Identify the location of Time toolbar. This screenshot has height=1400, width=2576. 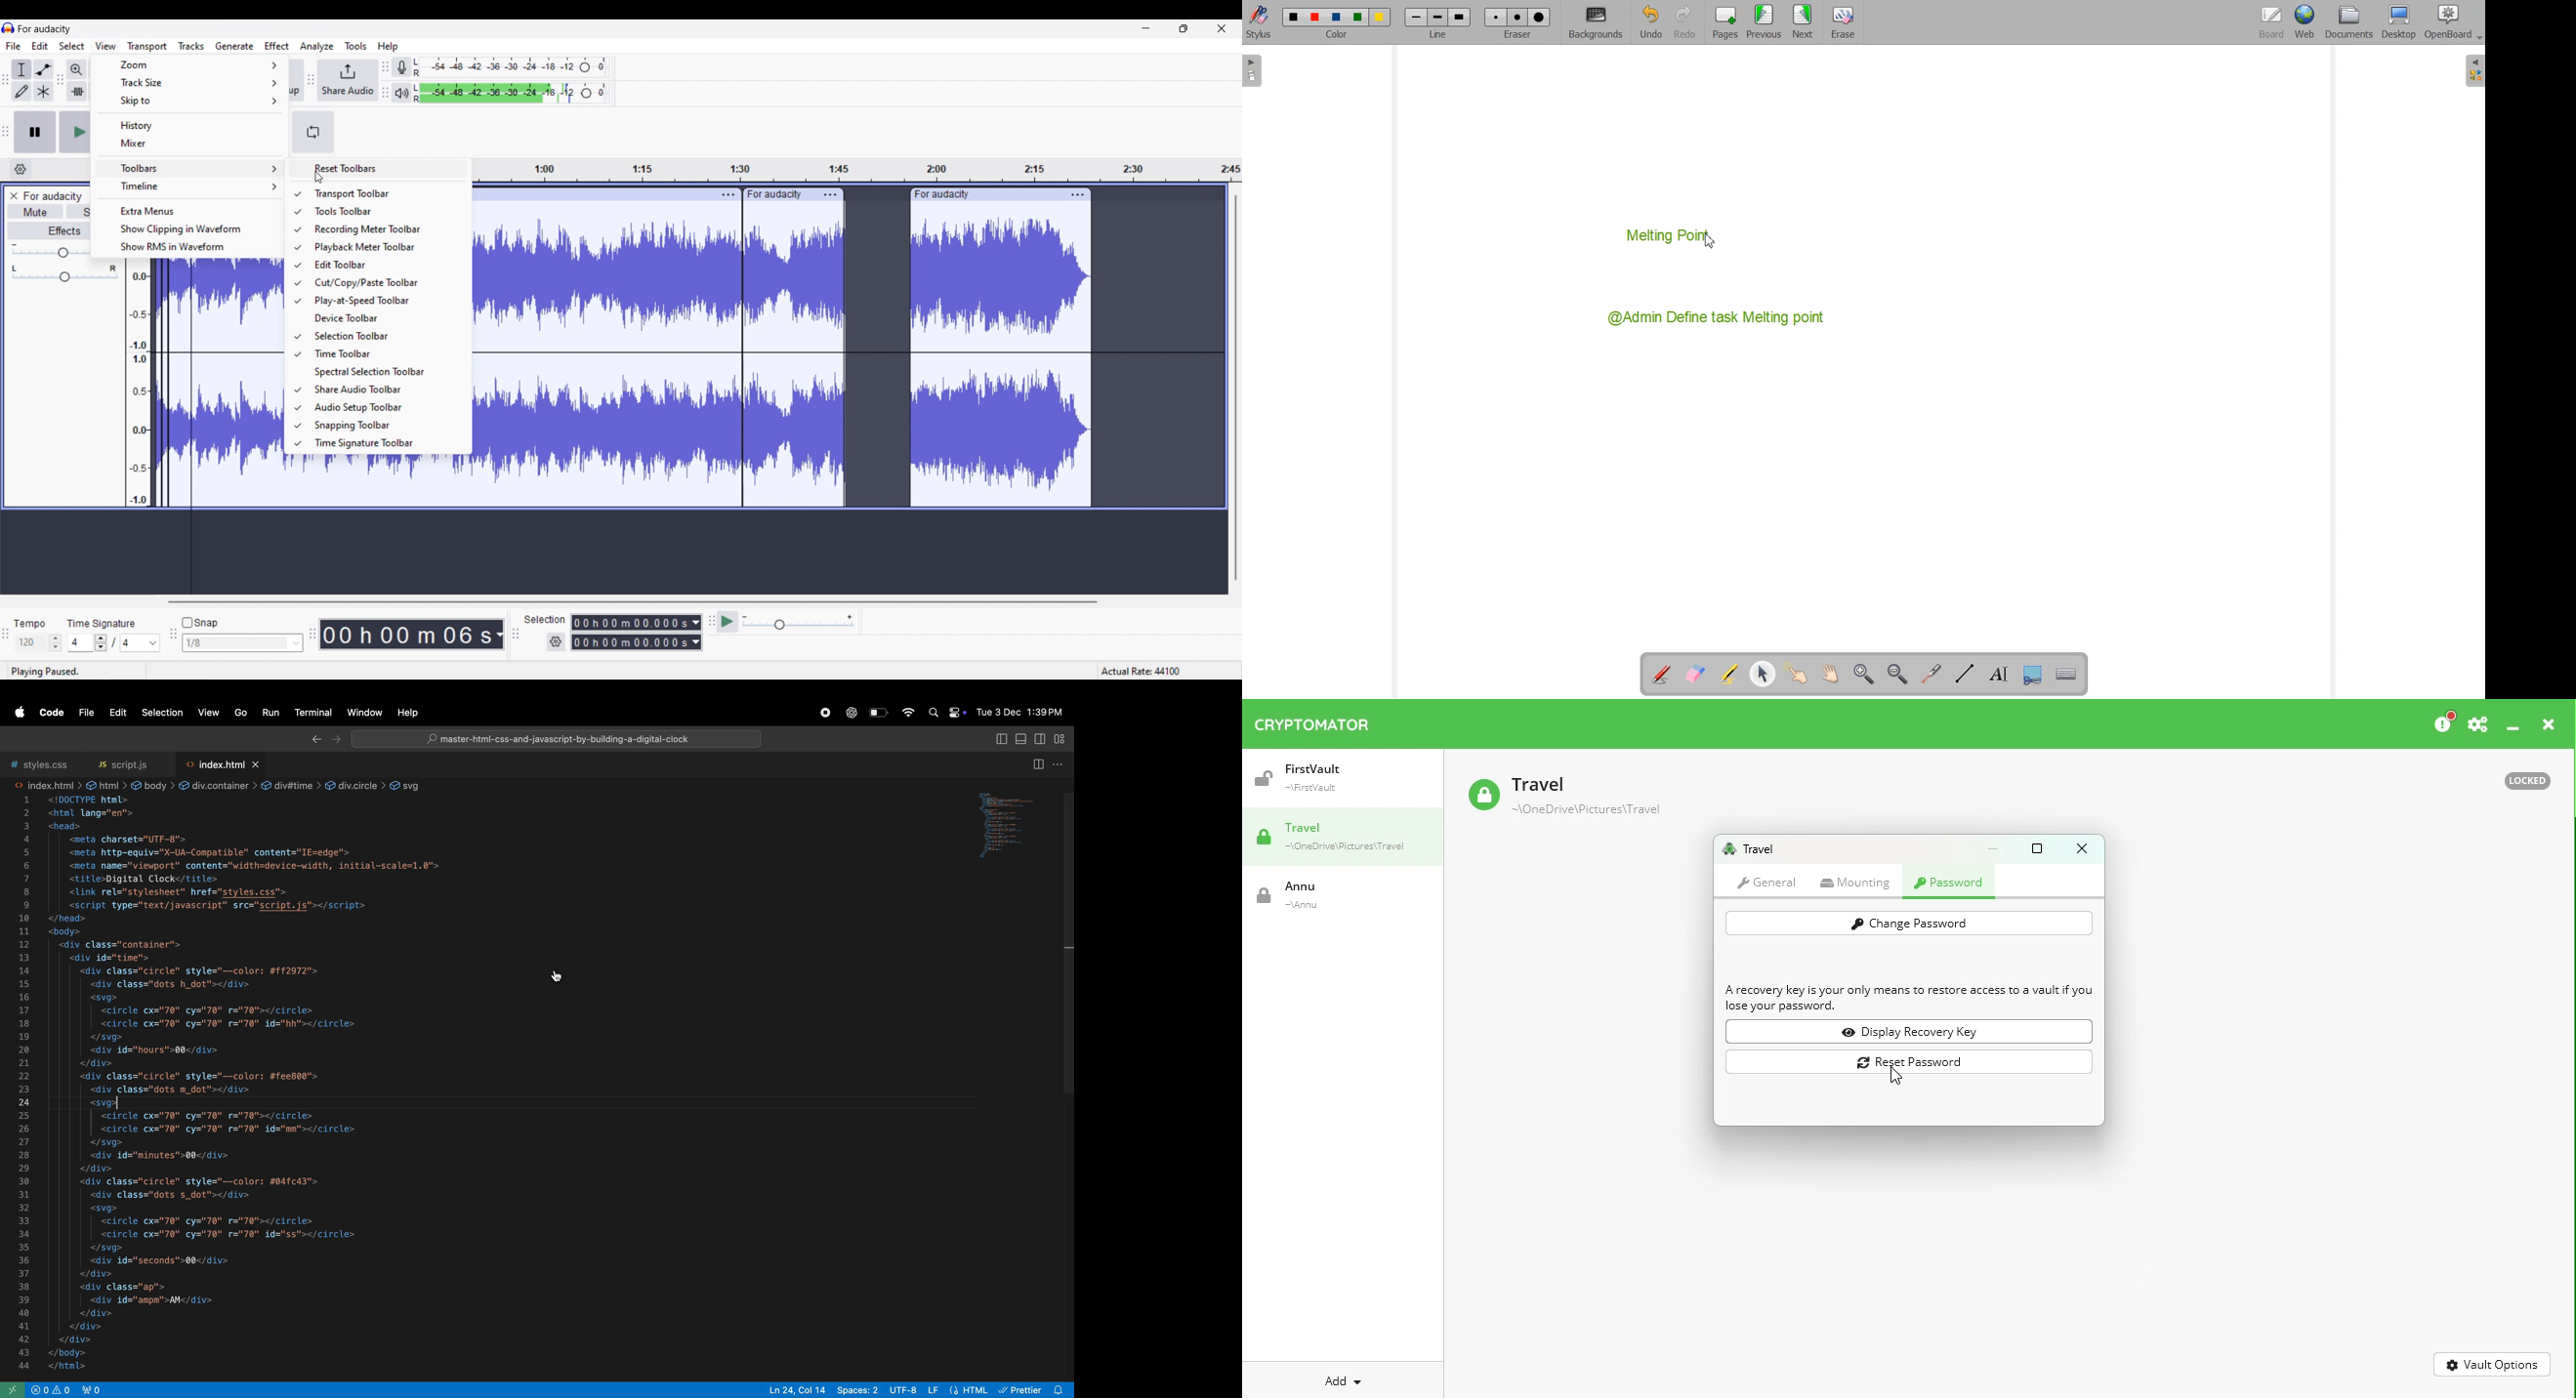
(385, 353).